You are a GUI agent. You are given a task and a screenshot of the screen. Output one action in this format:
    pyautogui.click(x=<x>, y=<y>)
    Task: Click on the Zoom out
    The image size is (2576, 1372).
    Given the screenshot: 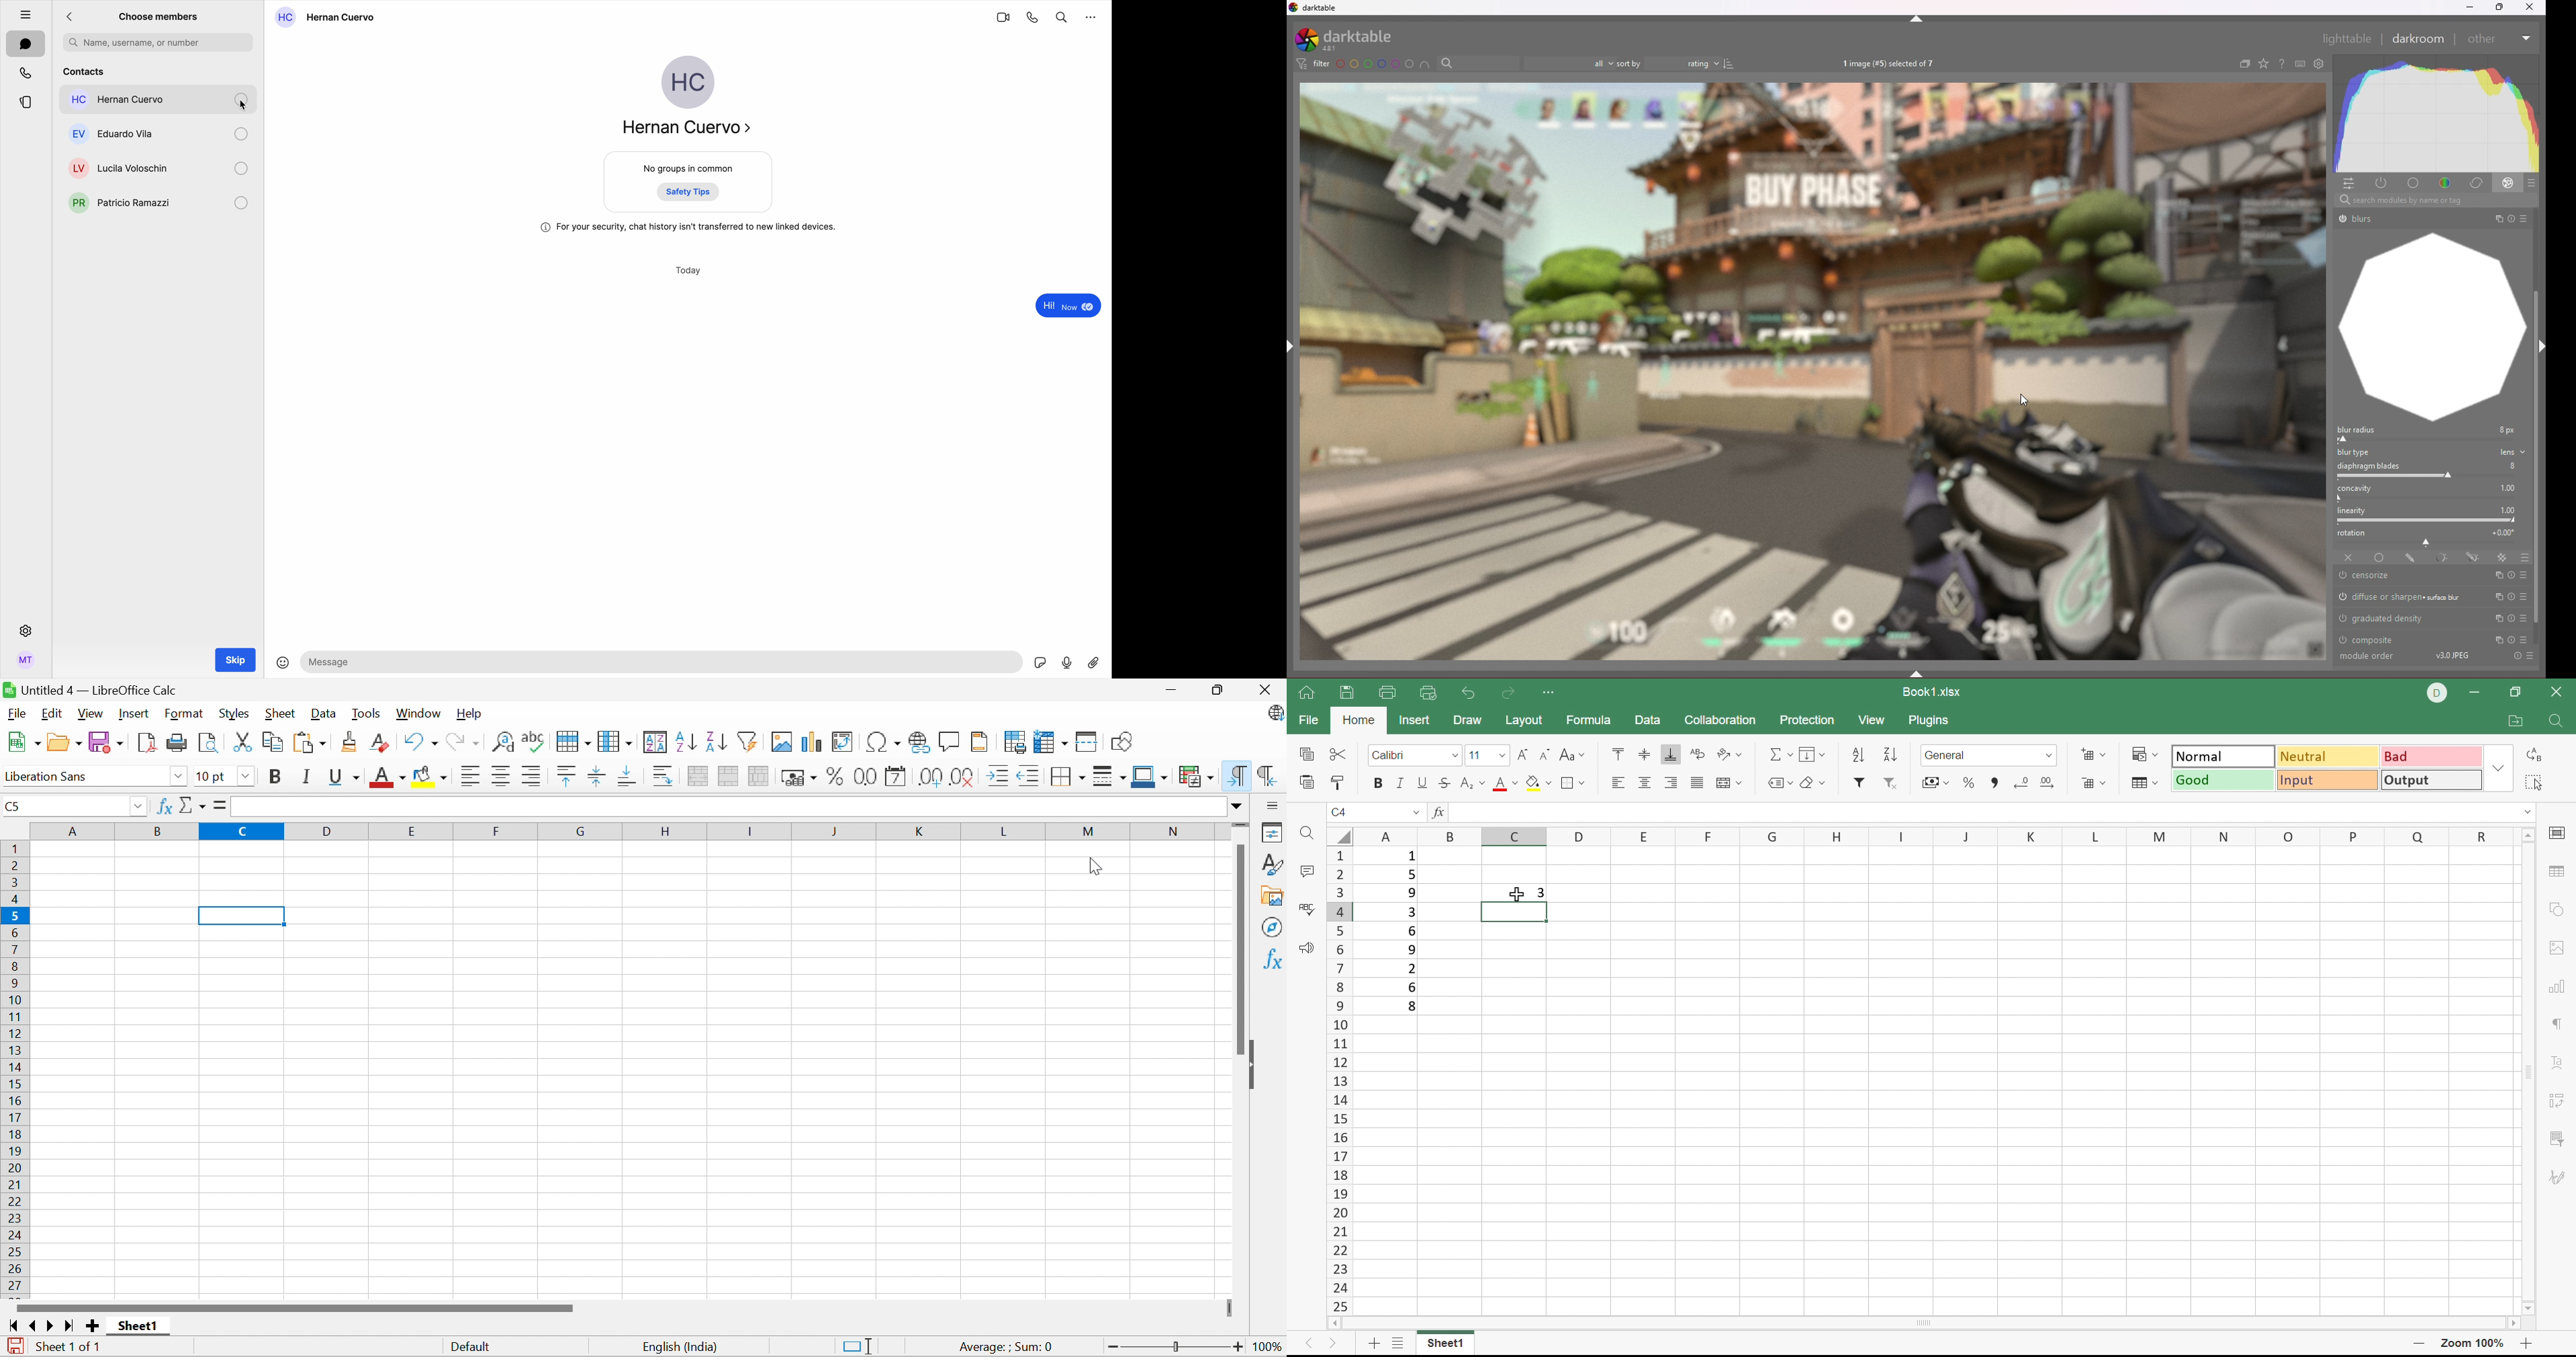 What is the action you would take?
    pyautogui.click(x=1113, y=1348)
    